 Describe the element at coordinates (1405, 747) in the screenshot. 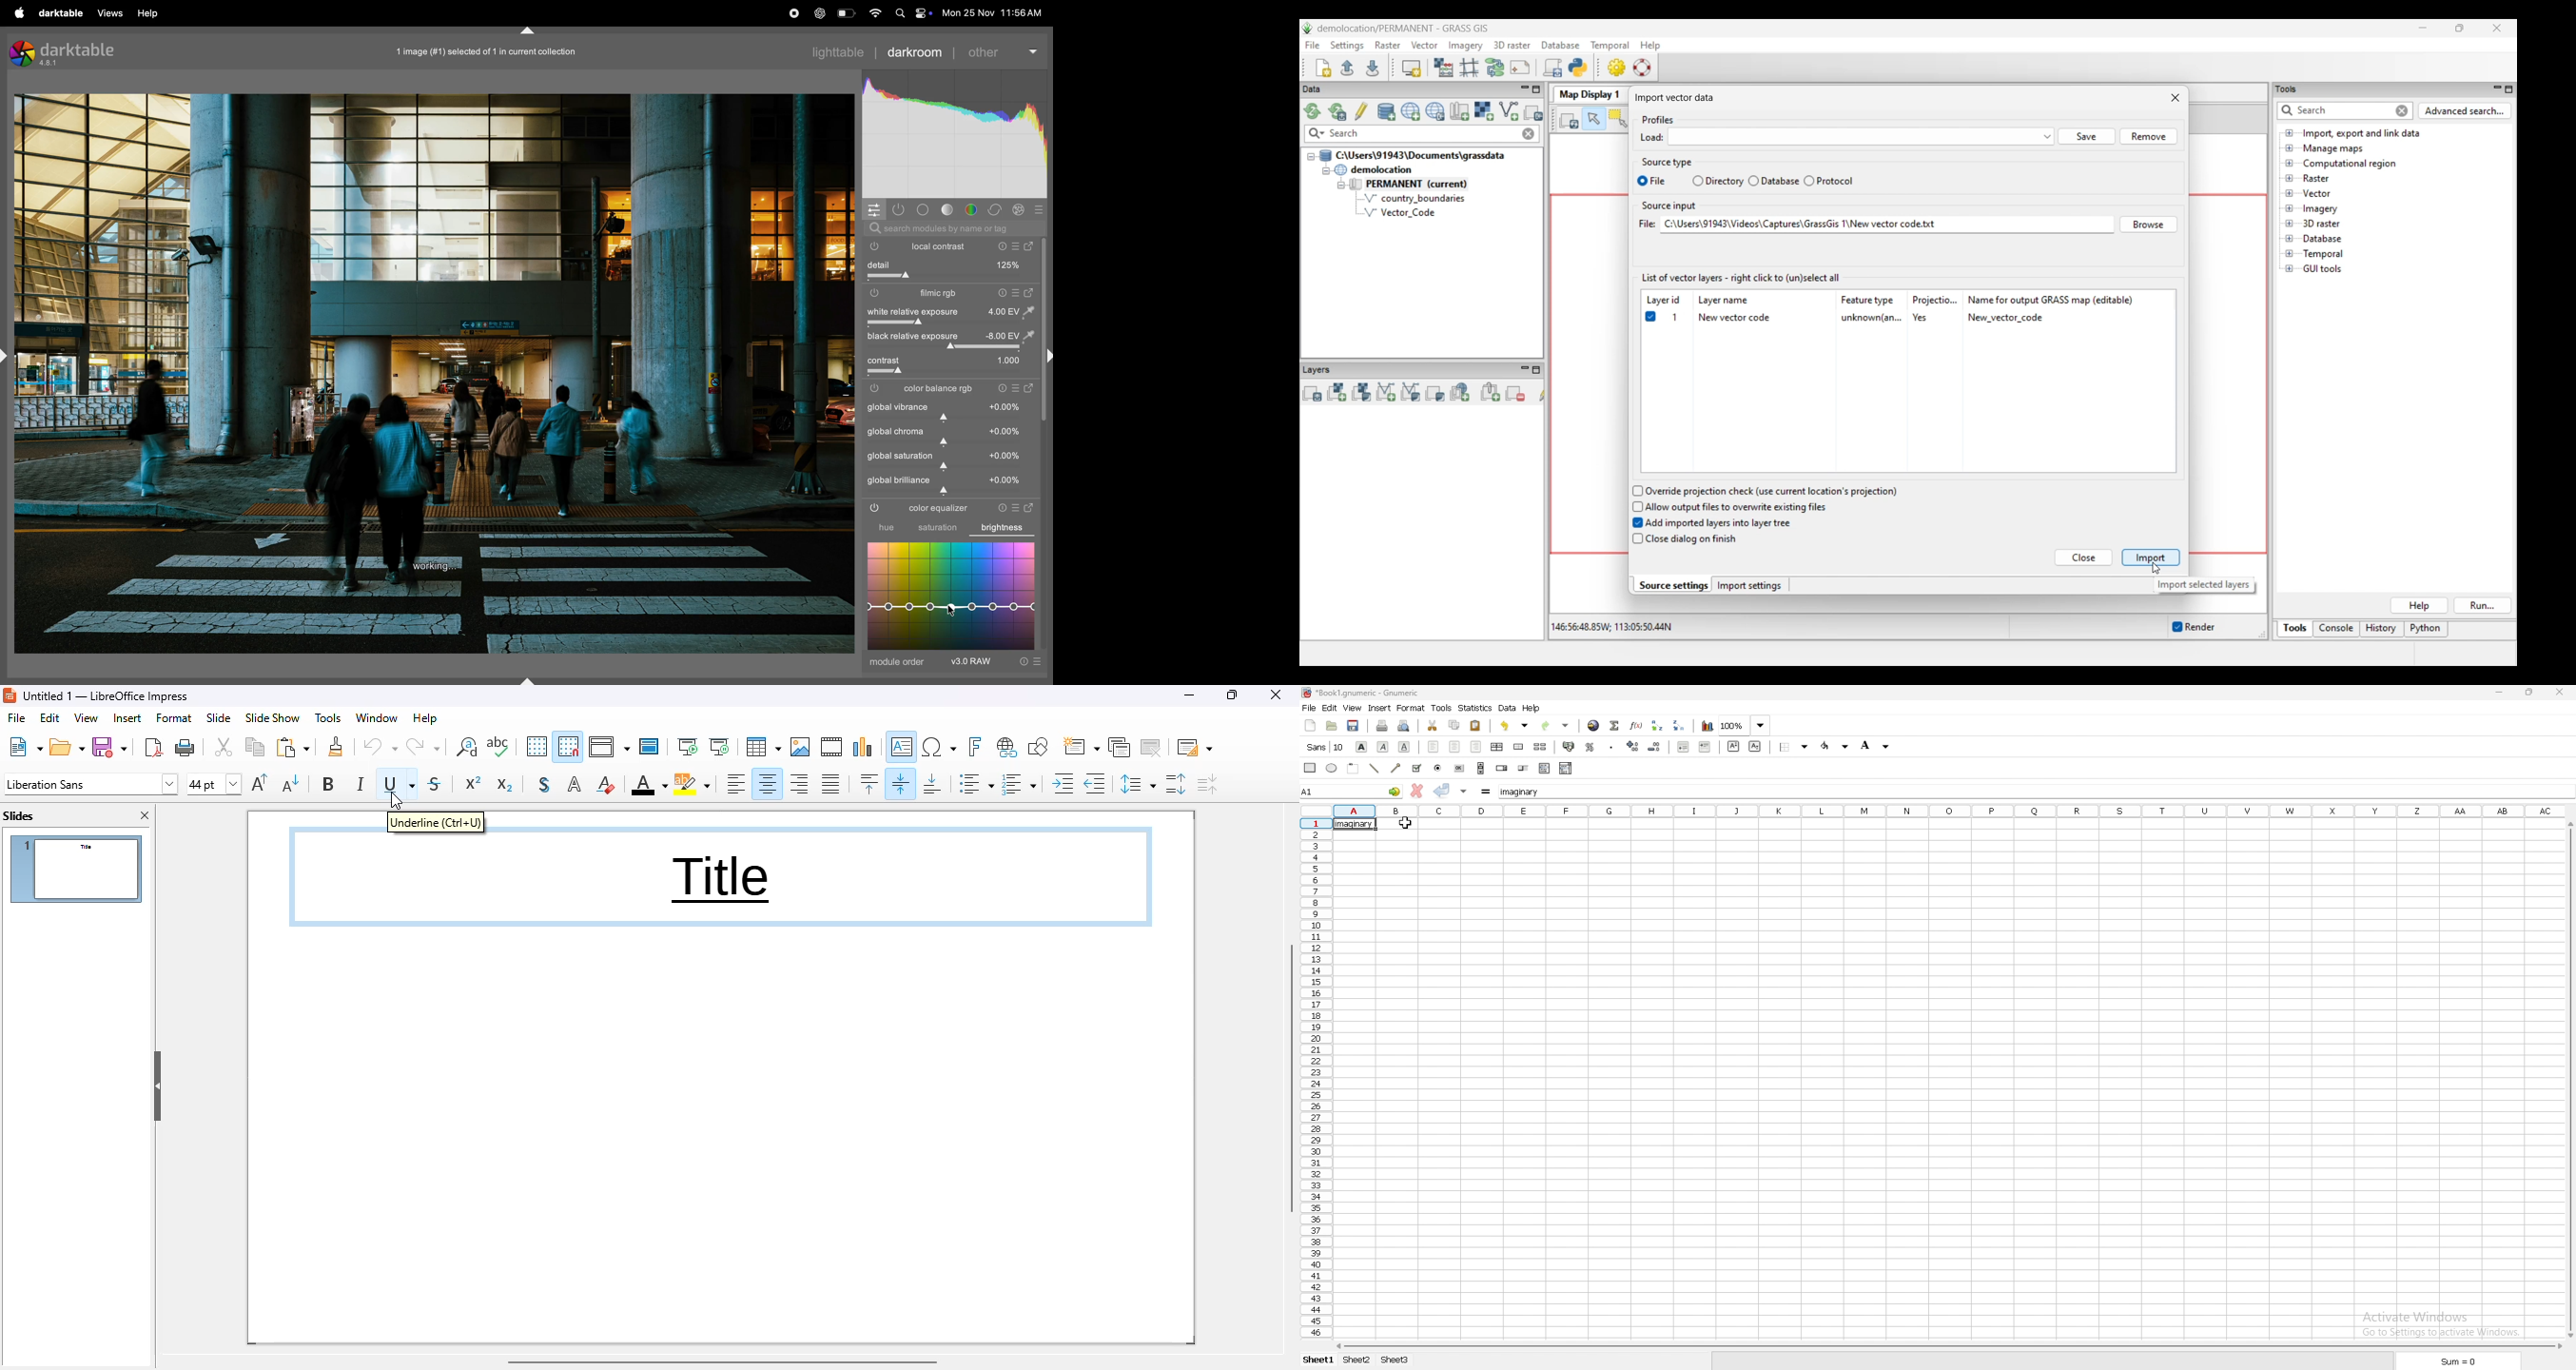

I see `underline` at that location.